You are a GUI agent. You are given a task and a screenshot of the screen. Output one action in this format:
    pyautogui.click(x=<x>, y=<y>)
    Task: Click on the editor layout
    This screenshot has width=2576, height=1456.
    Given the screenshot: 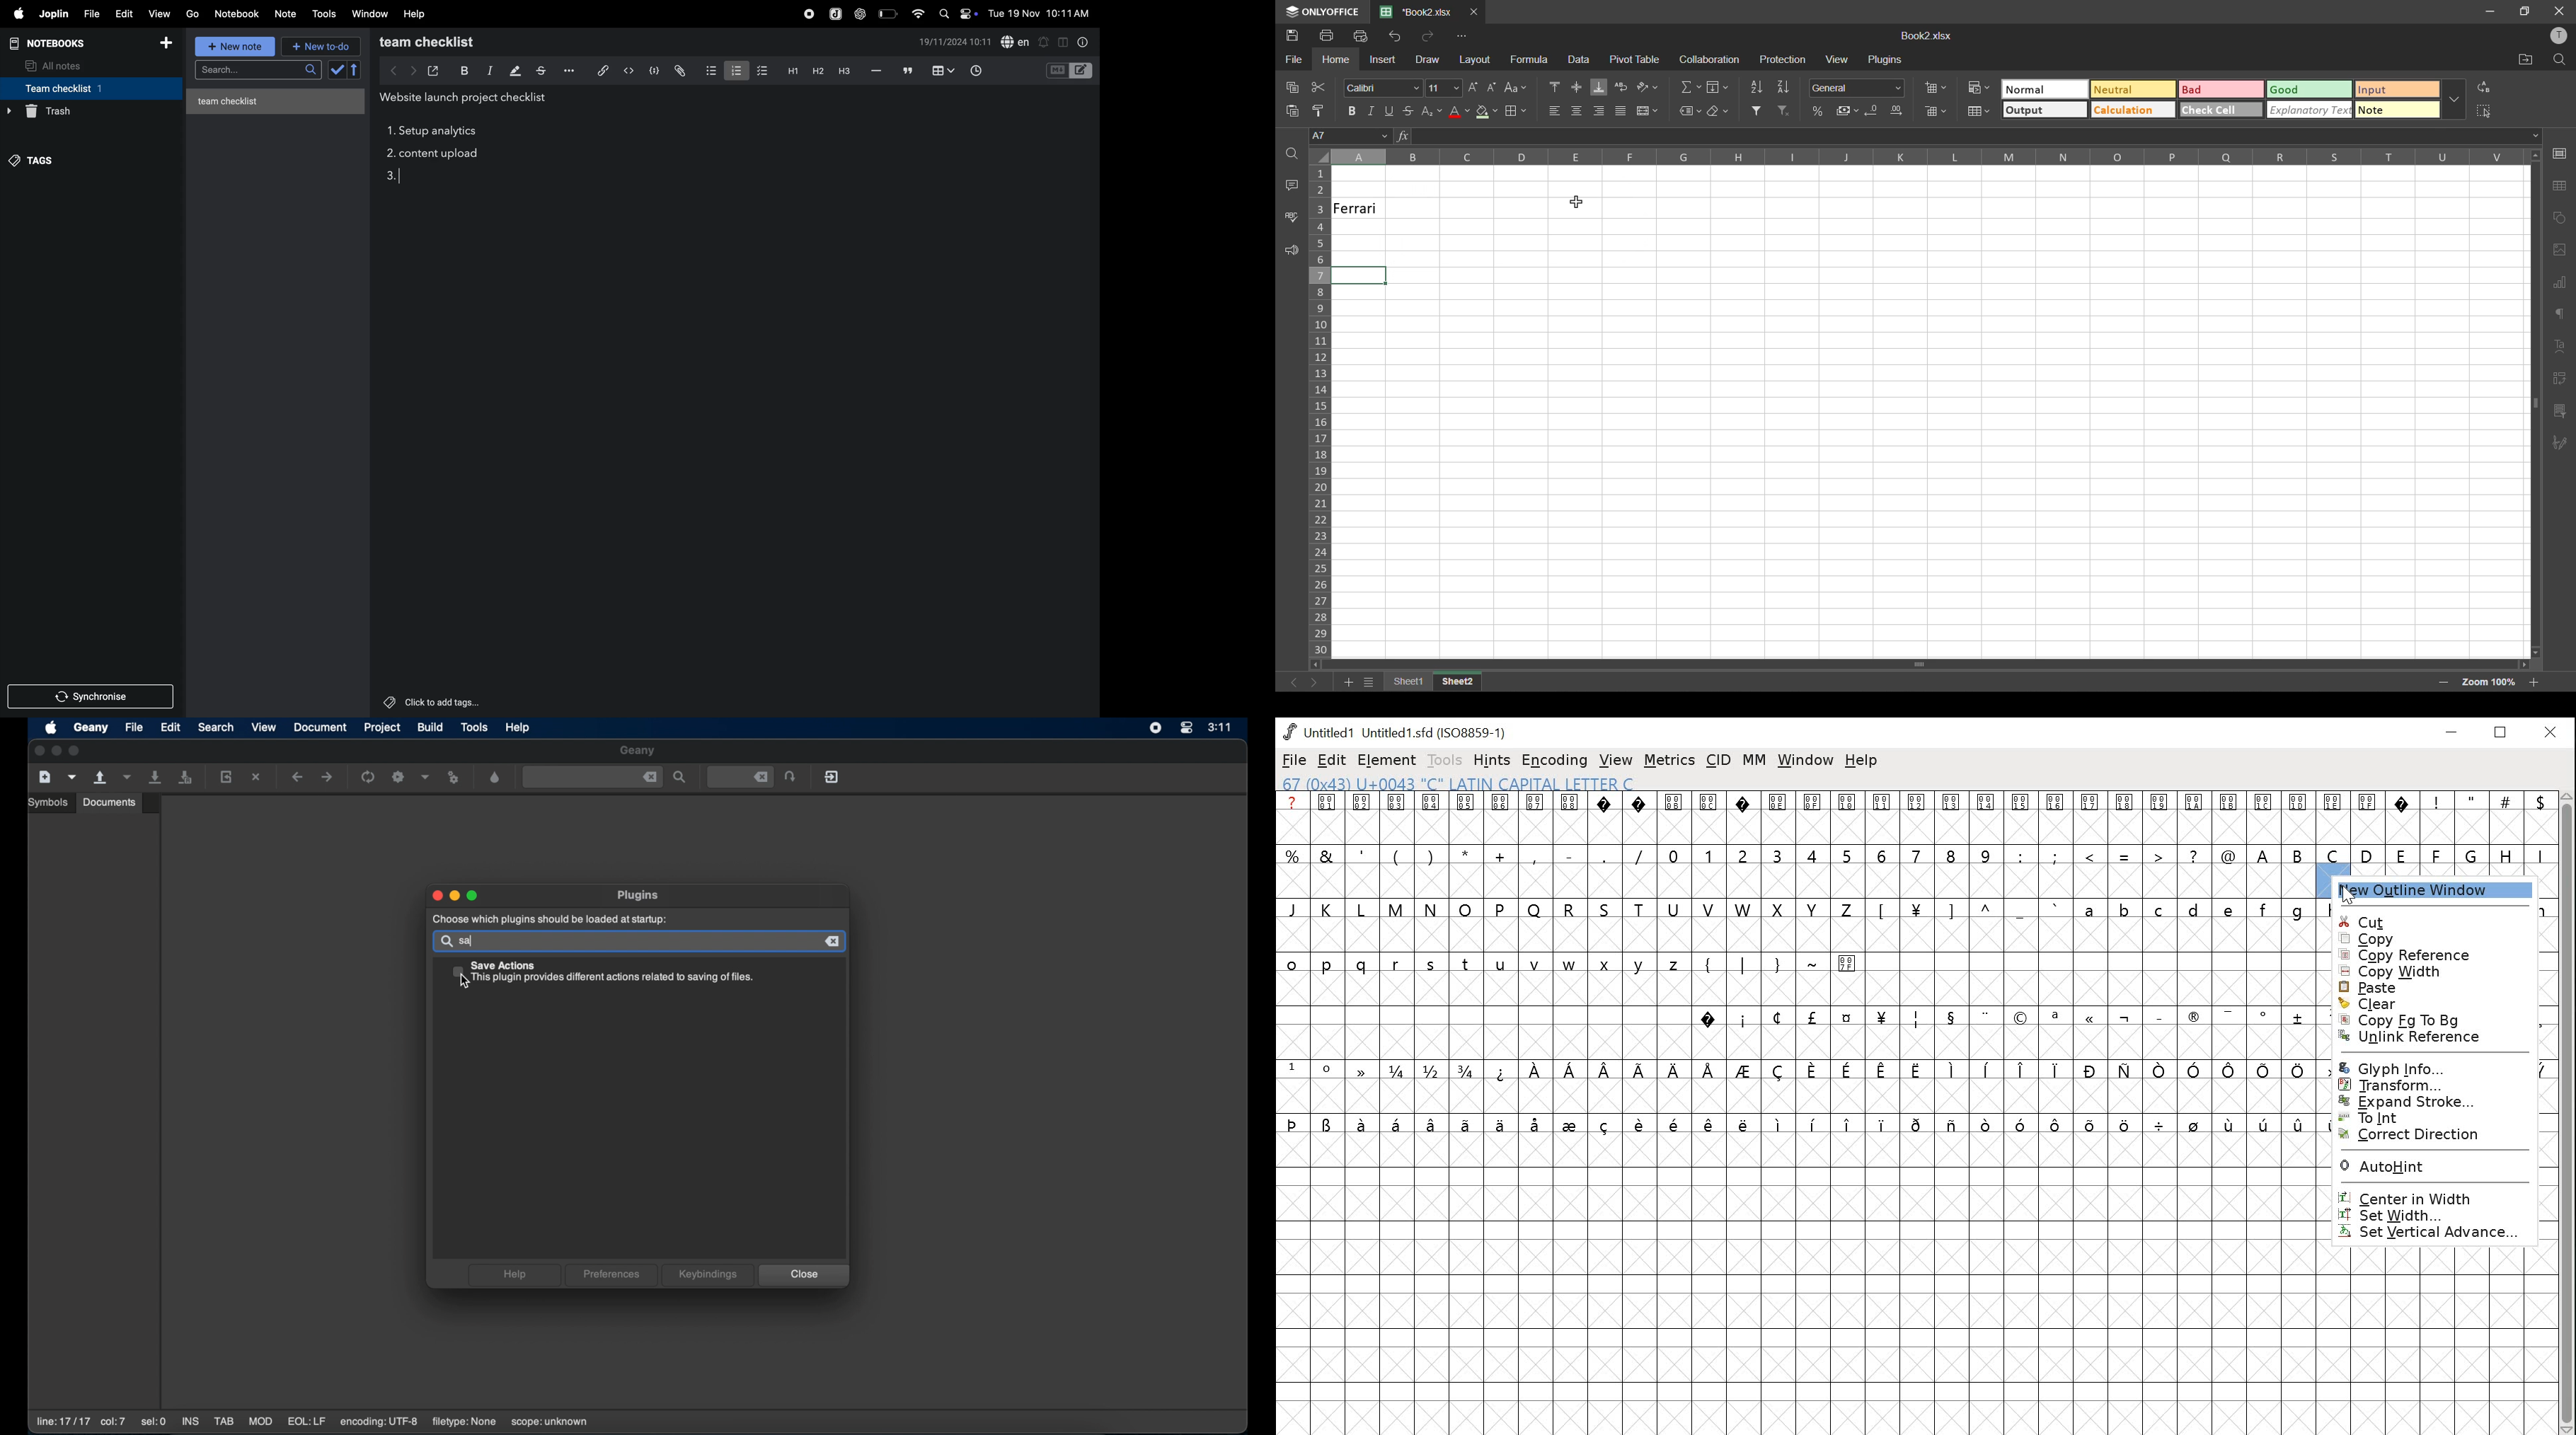 What is the action you would take?
    pyautogui.click(x=1083, y=70)
    